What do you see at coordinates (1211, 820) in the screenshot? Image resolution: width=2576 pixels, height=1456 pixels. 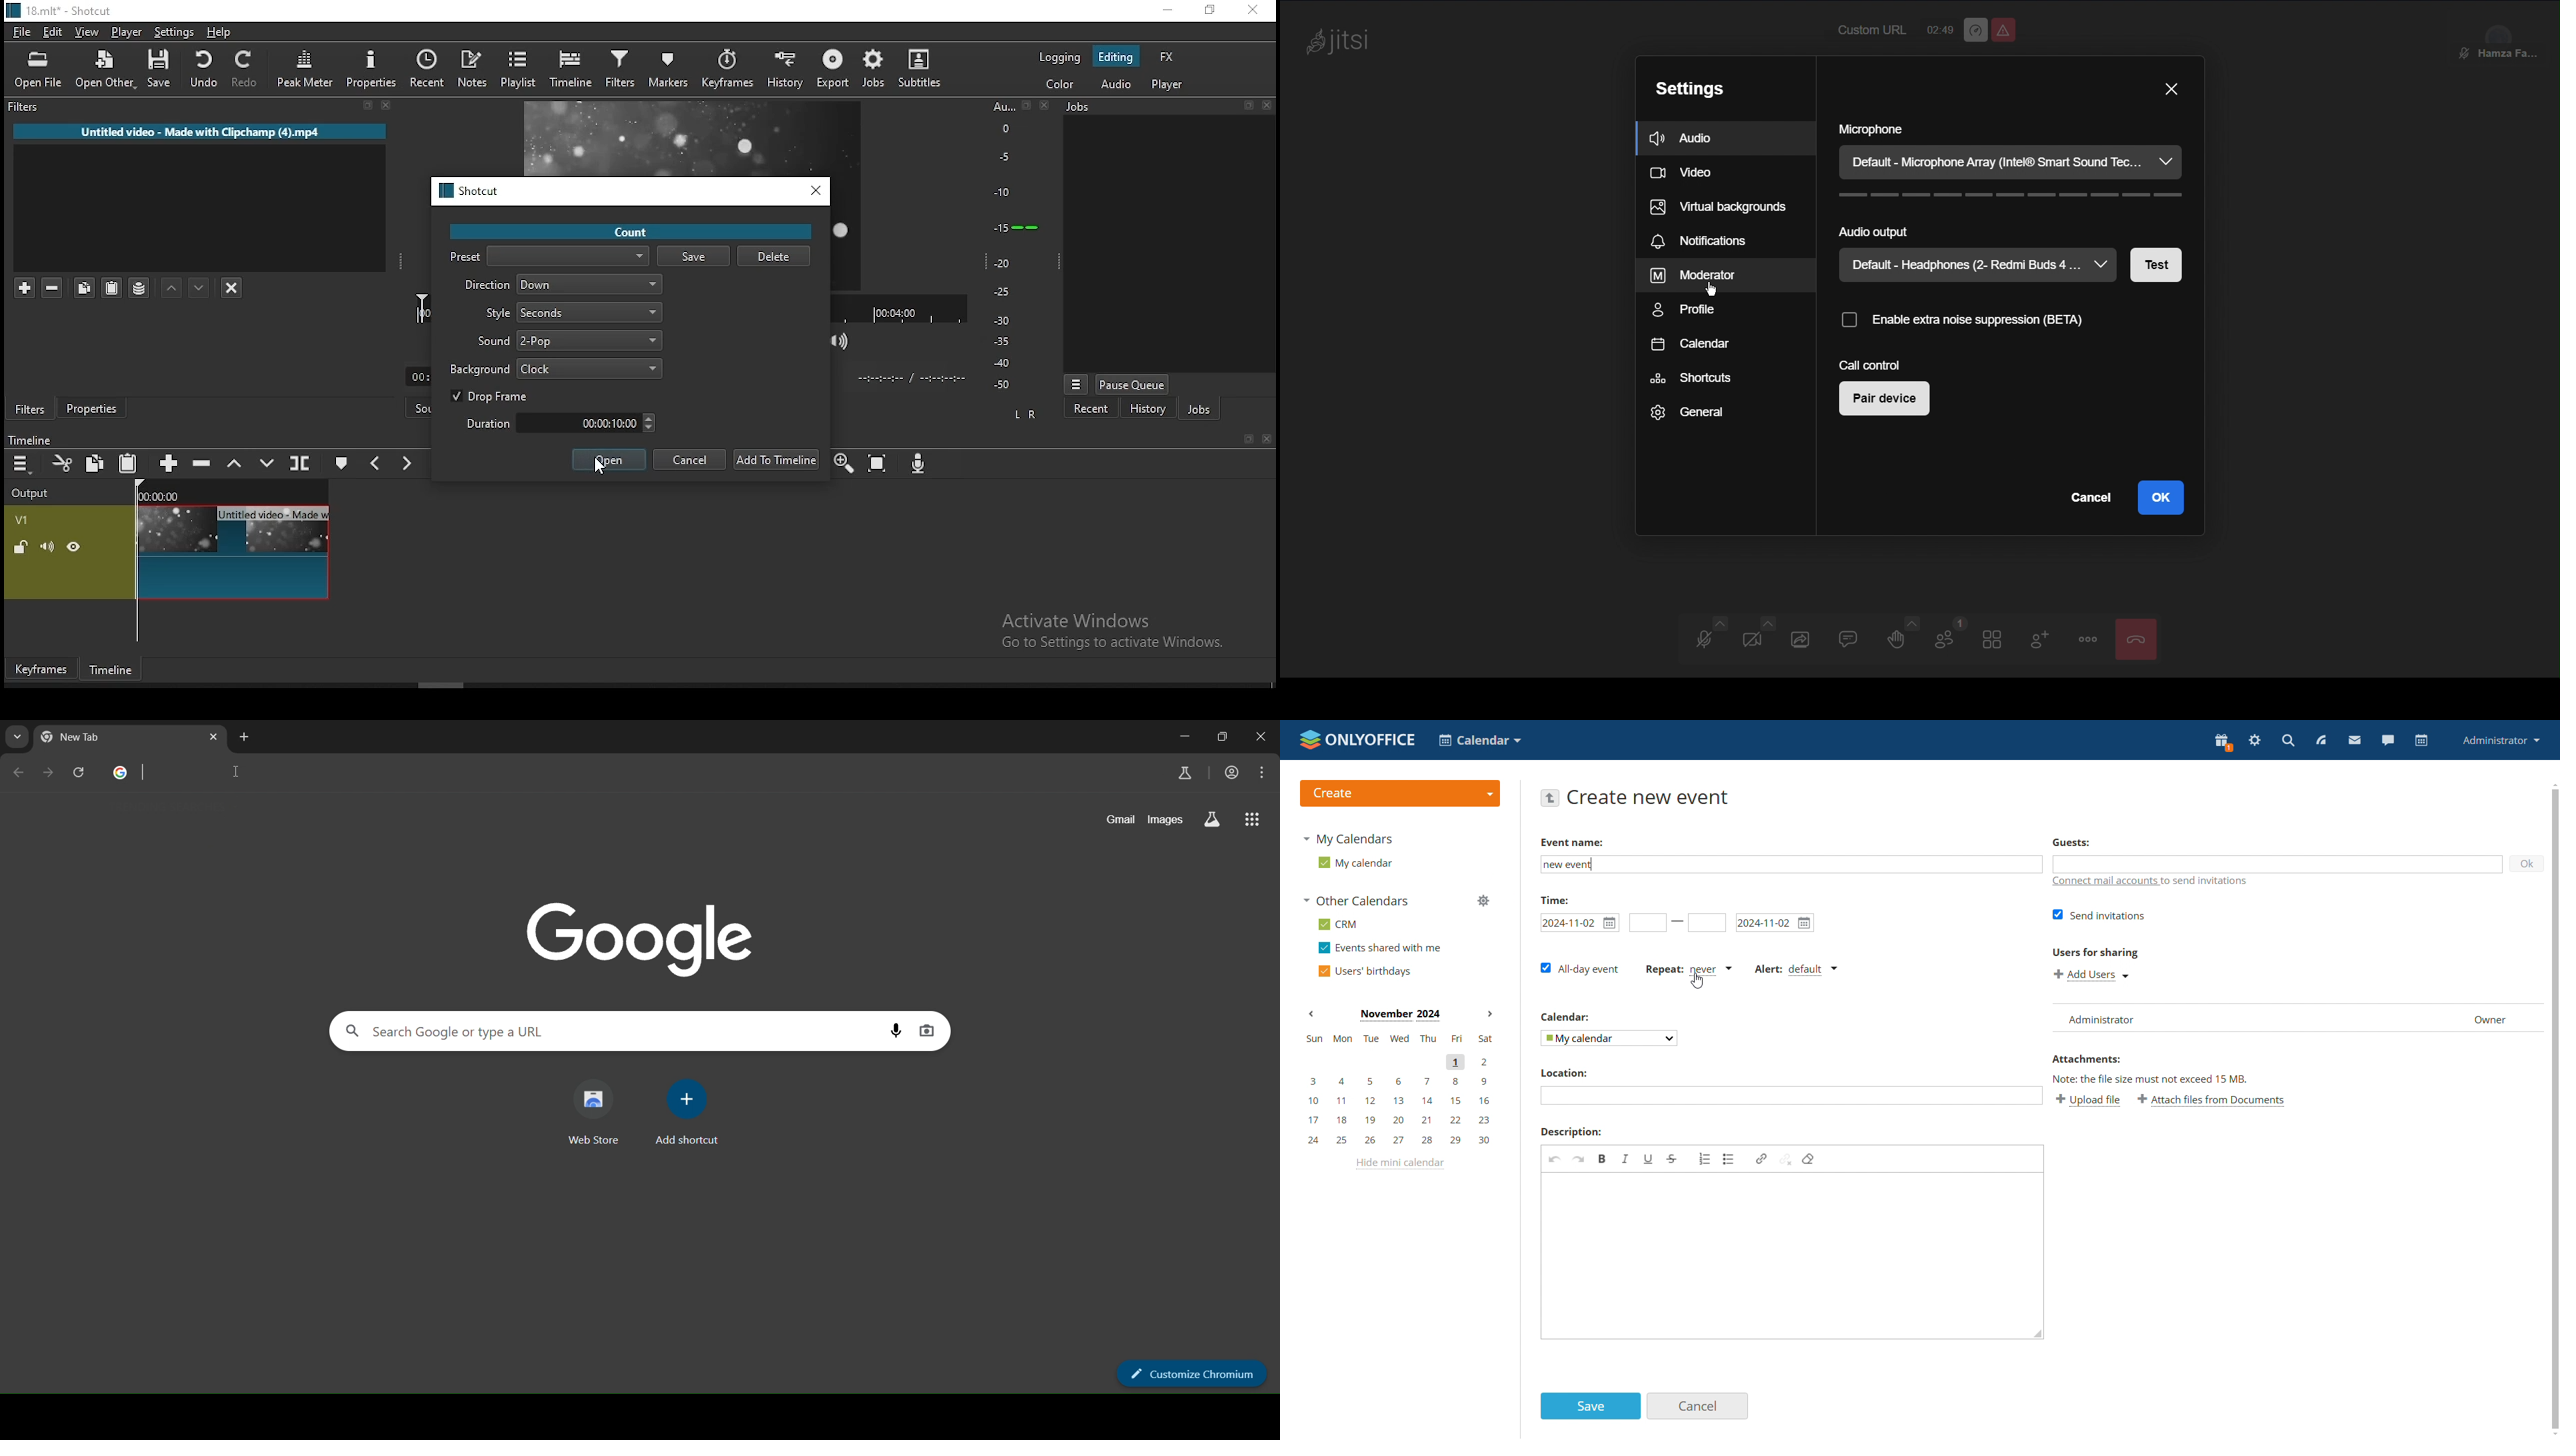 I see `search labs` at bounding box center [1211, 820].